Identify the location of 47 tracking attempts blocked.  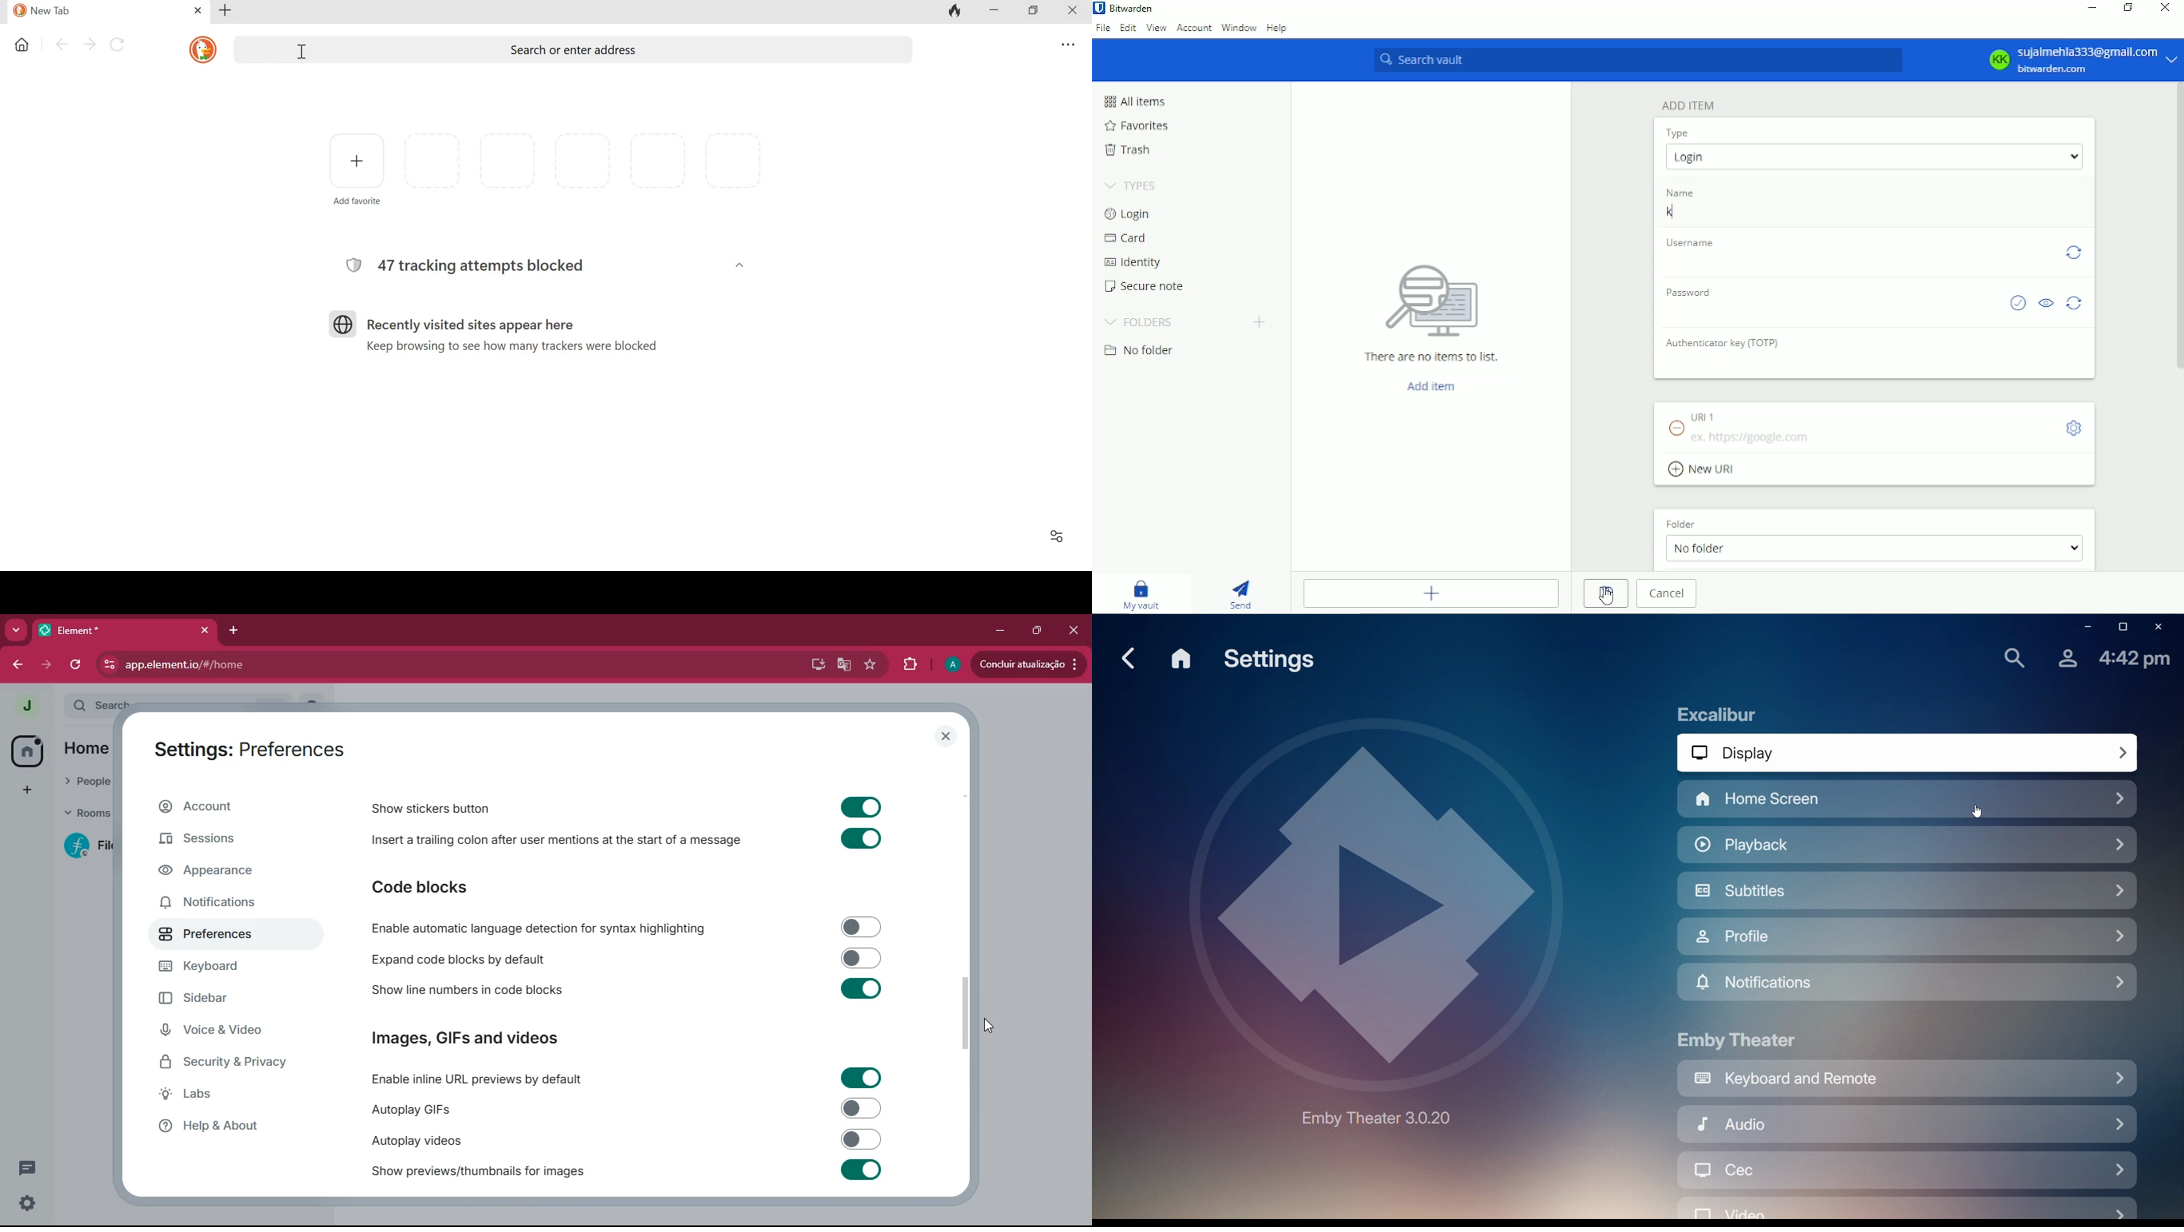
(493, 267).